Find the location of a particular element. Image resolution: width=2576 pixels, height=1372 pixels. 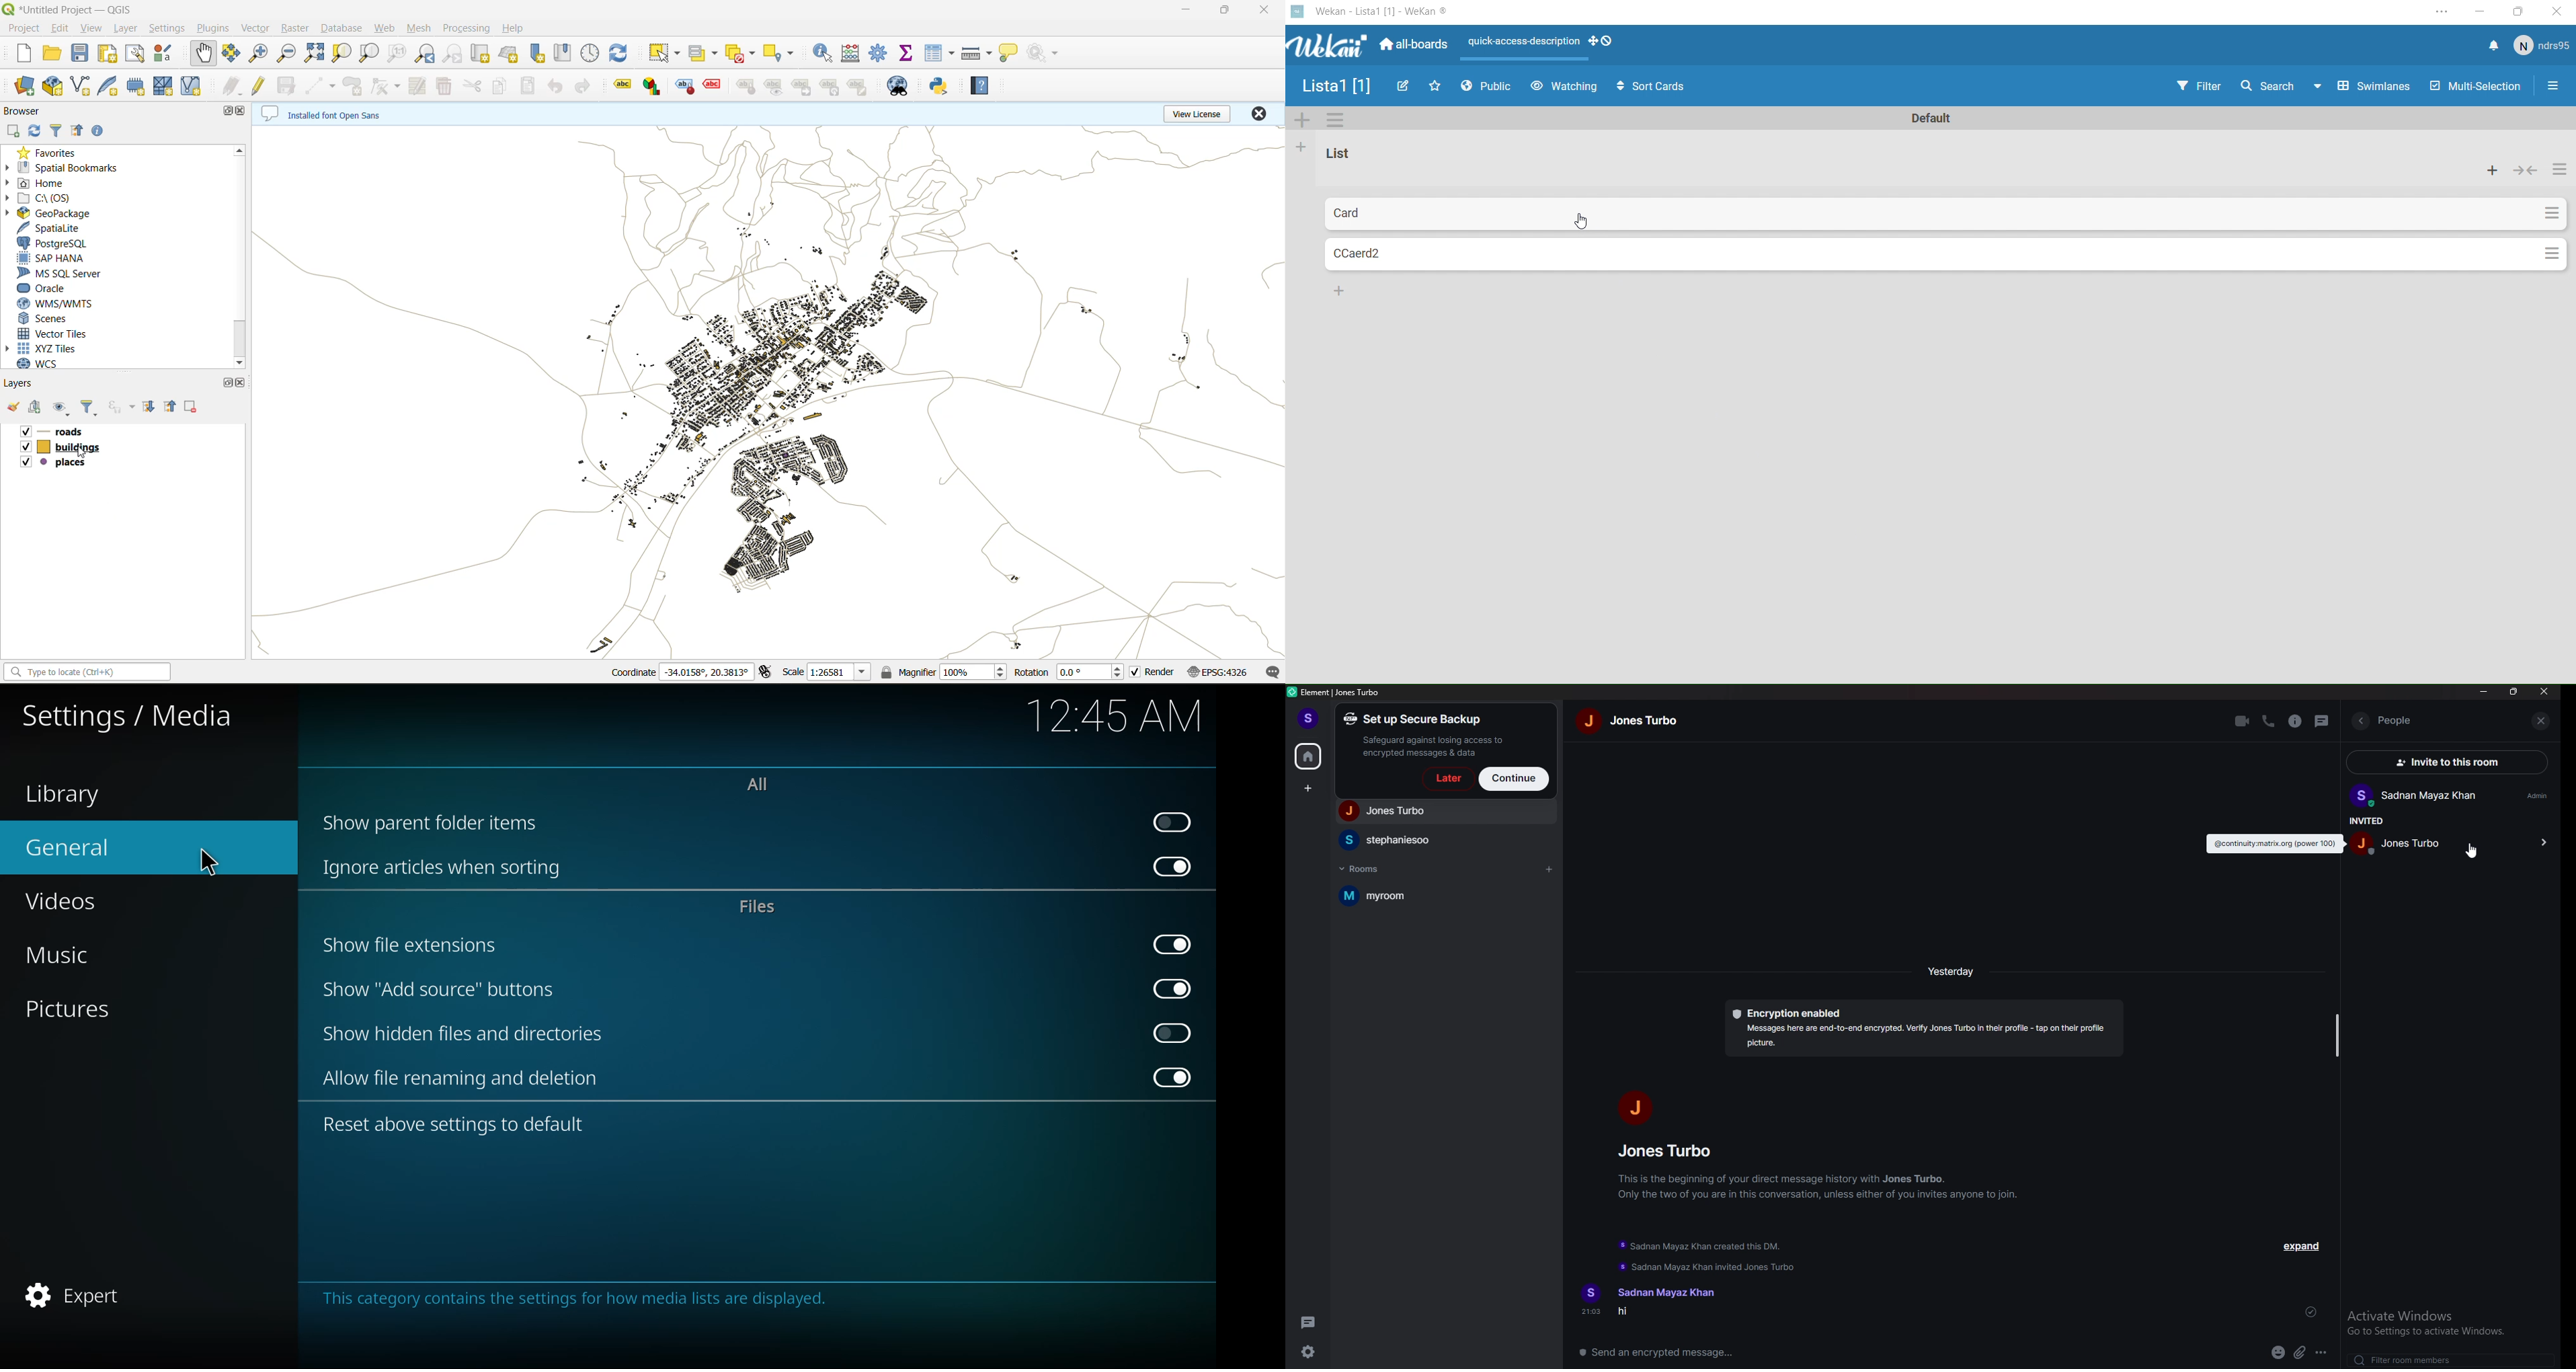

filter is located at coordinates (92, 408).